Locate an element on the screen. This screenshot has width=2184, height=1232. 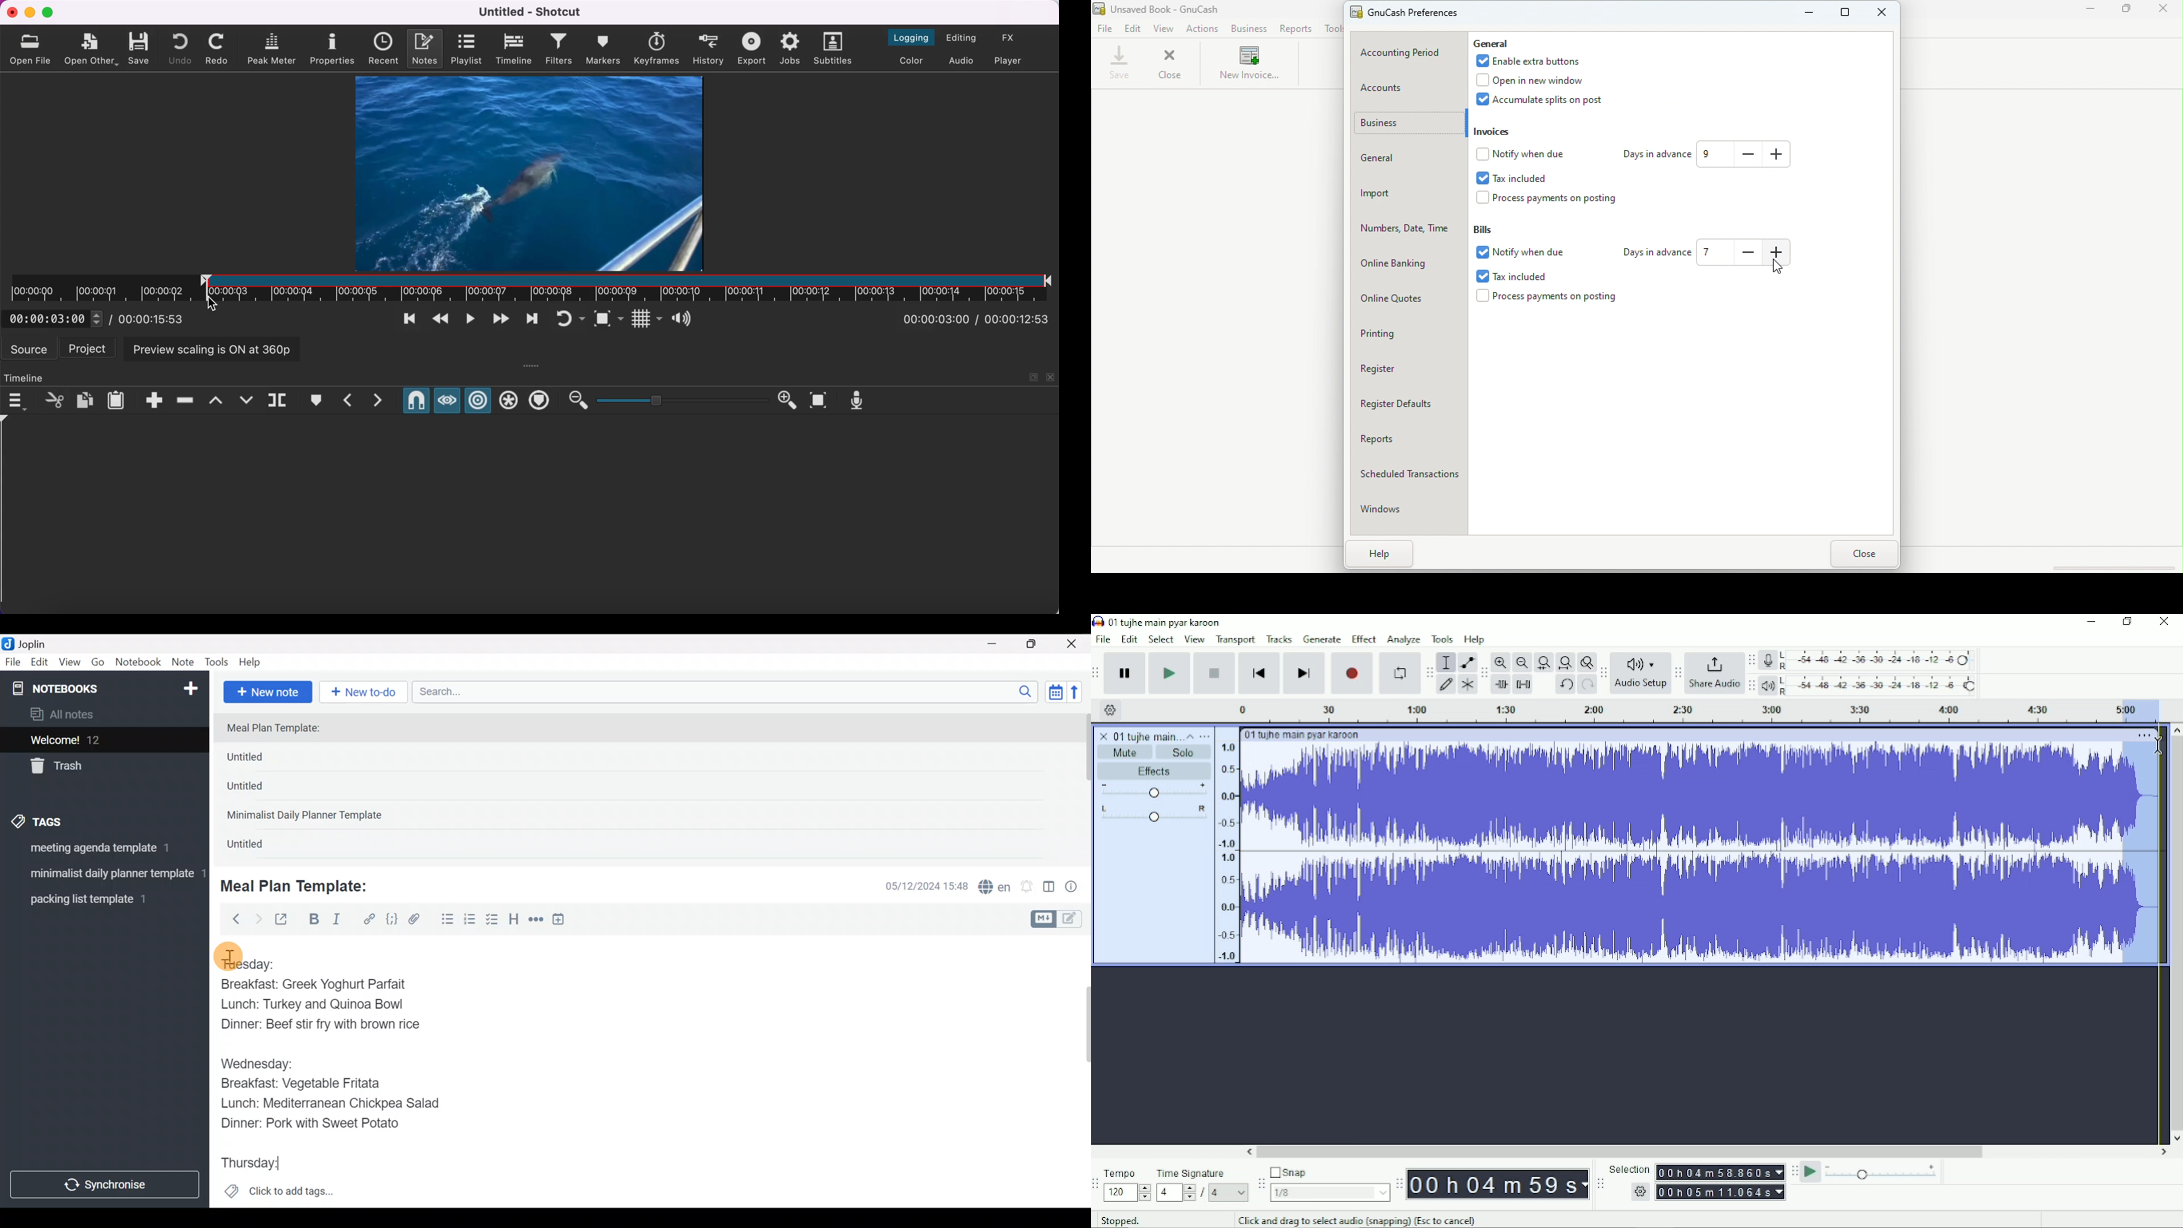
Silence audio selection is located at coordinates (1524, 684).